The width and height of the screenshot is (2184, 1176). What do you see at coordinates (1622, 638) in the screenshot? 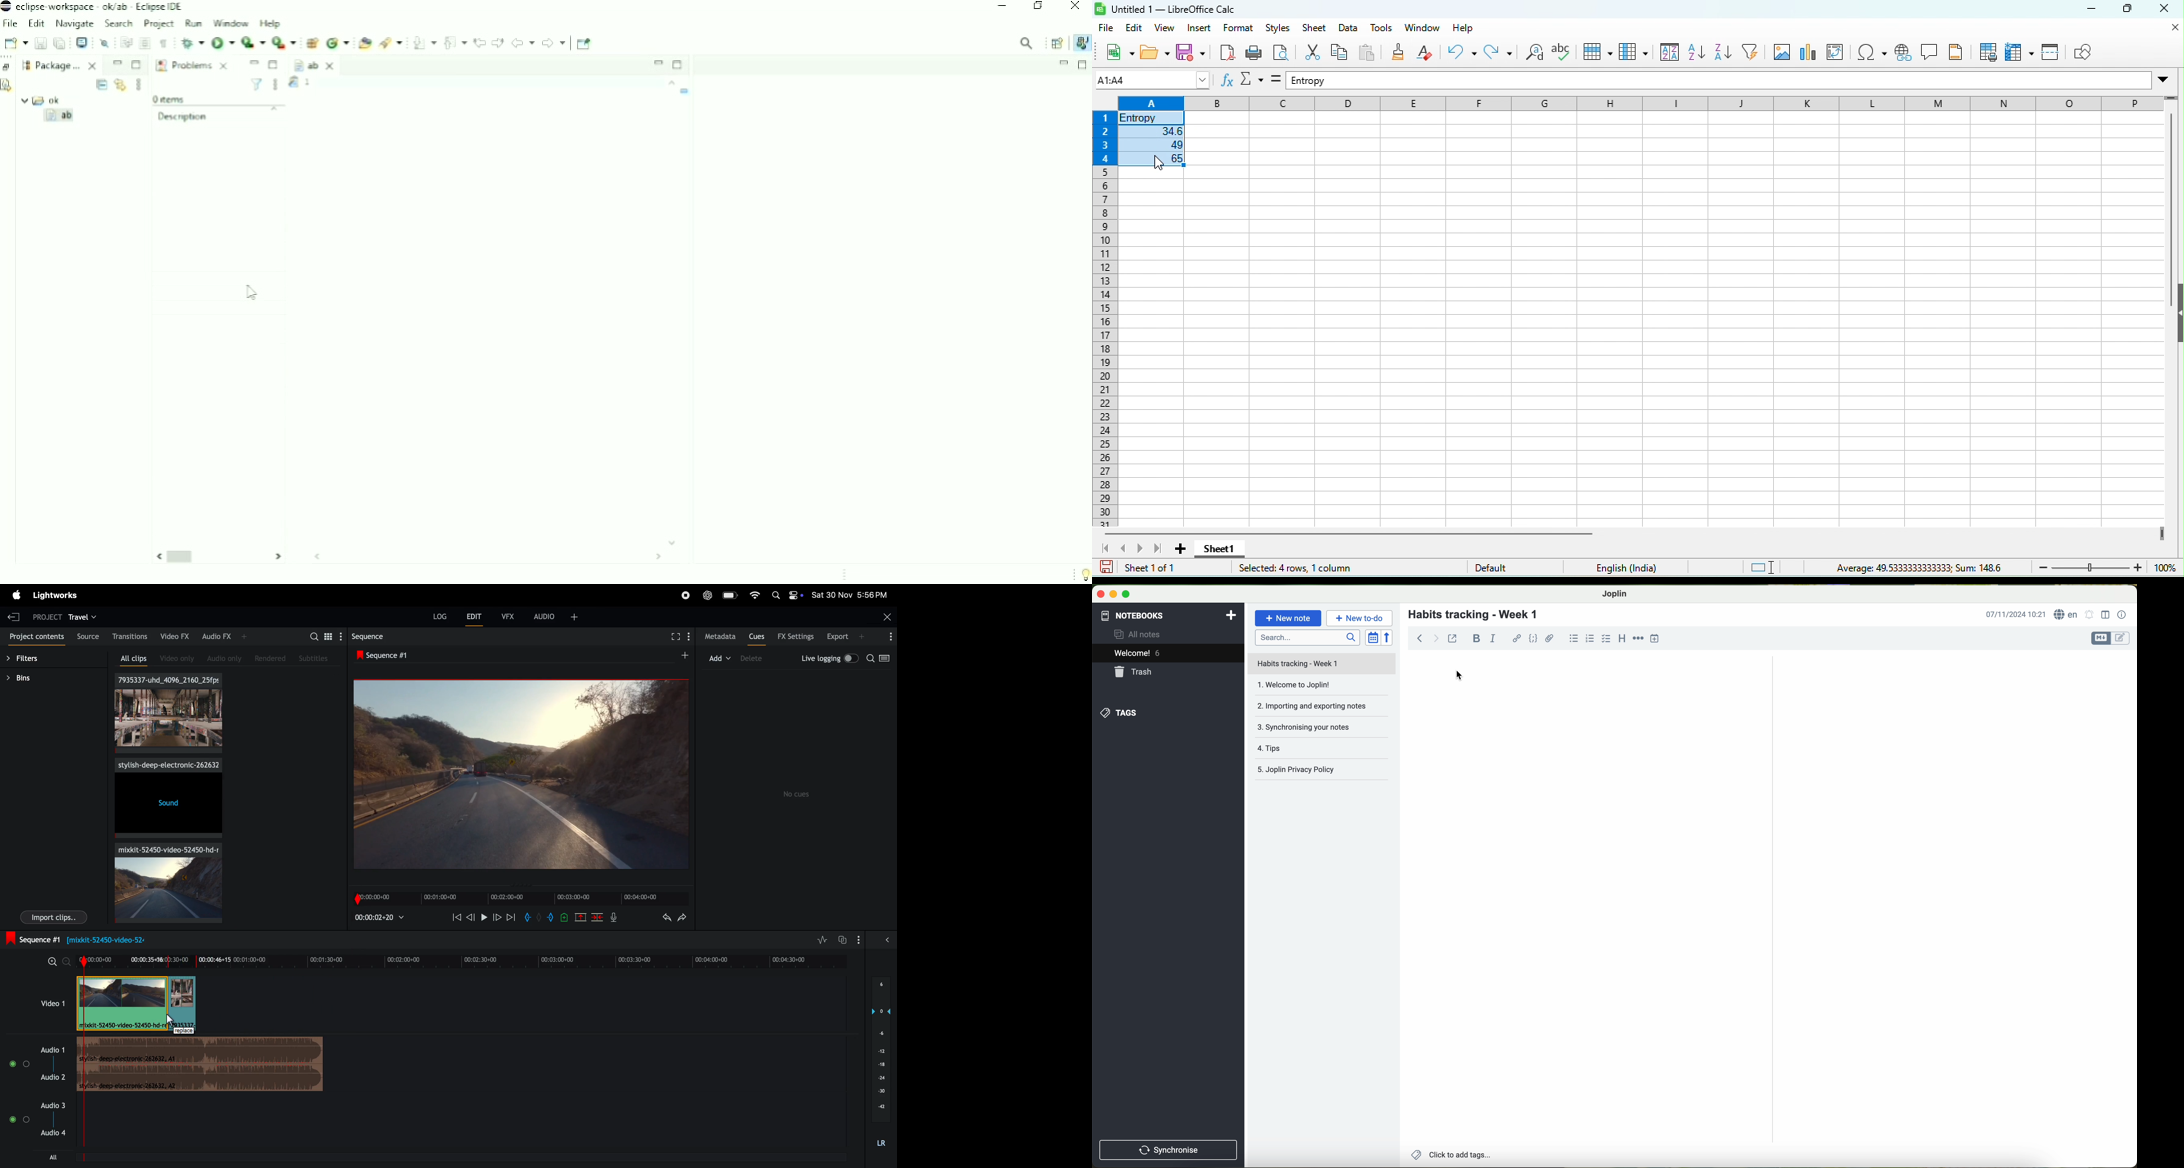
I see `heading` at bounding box center [1622, 638].